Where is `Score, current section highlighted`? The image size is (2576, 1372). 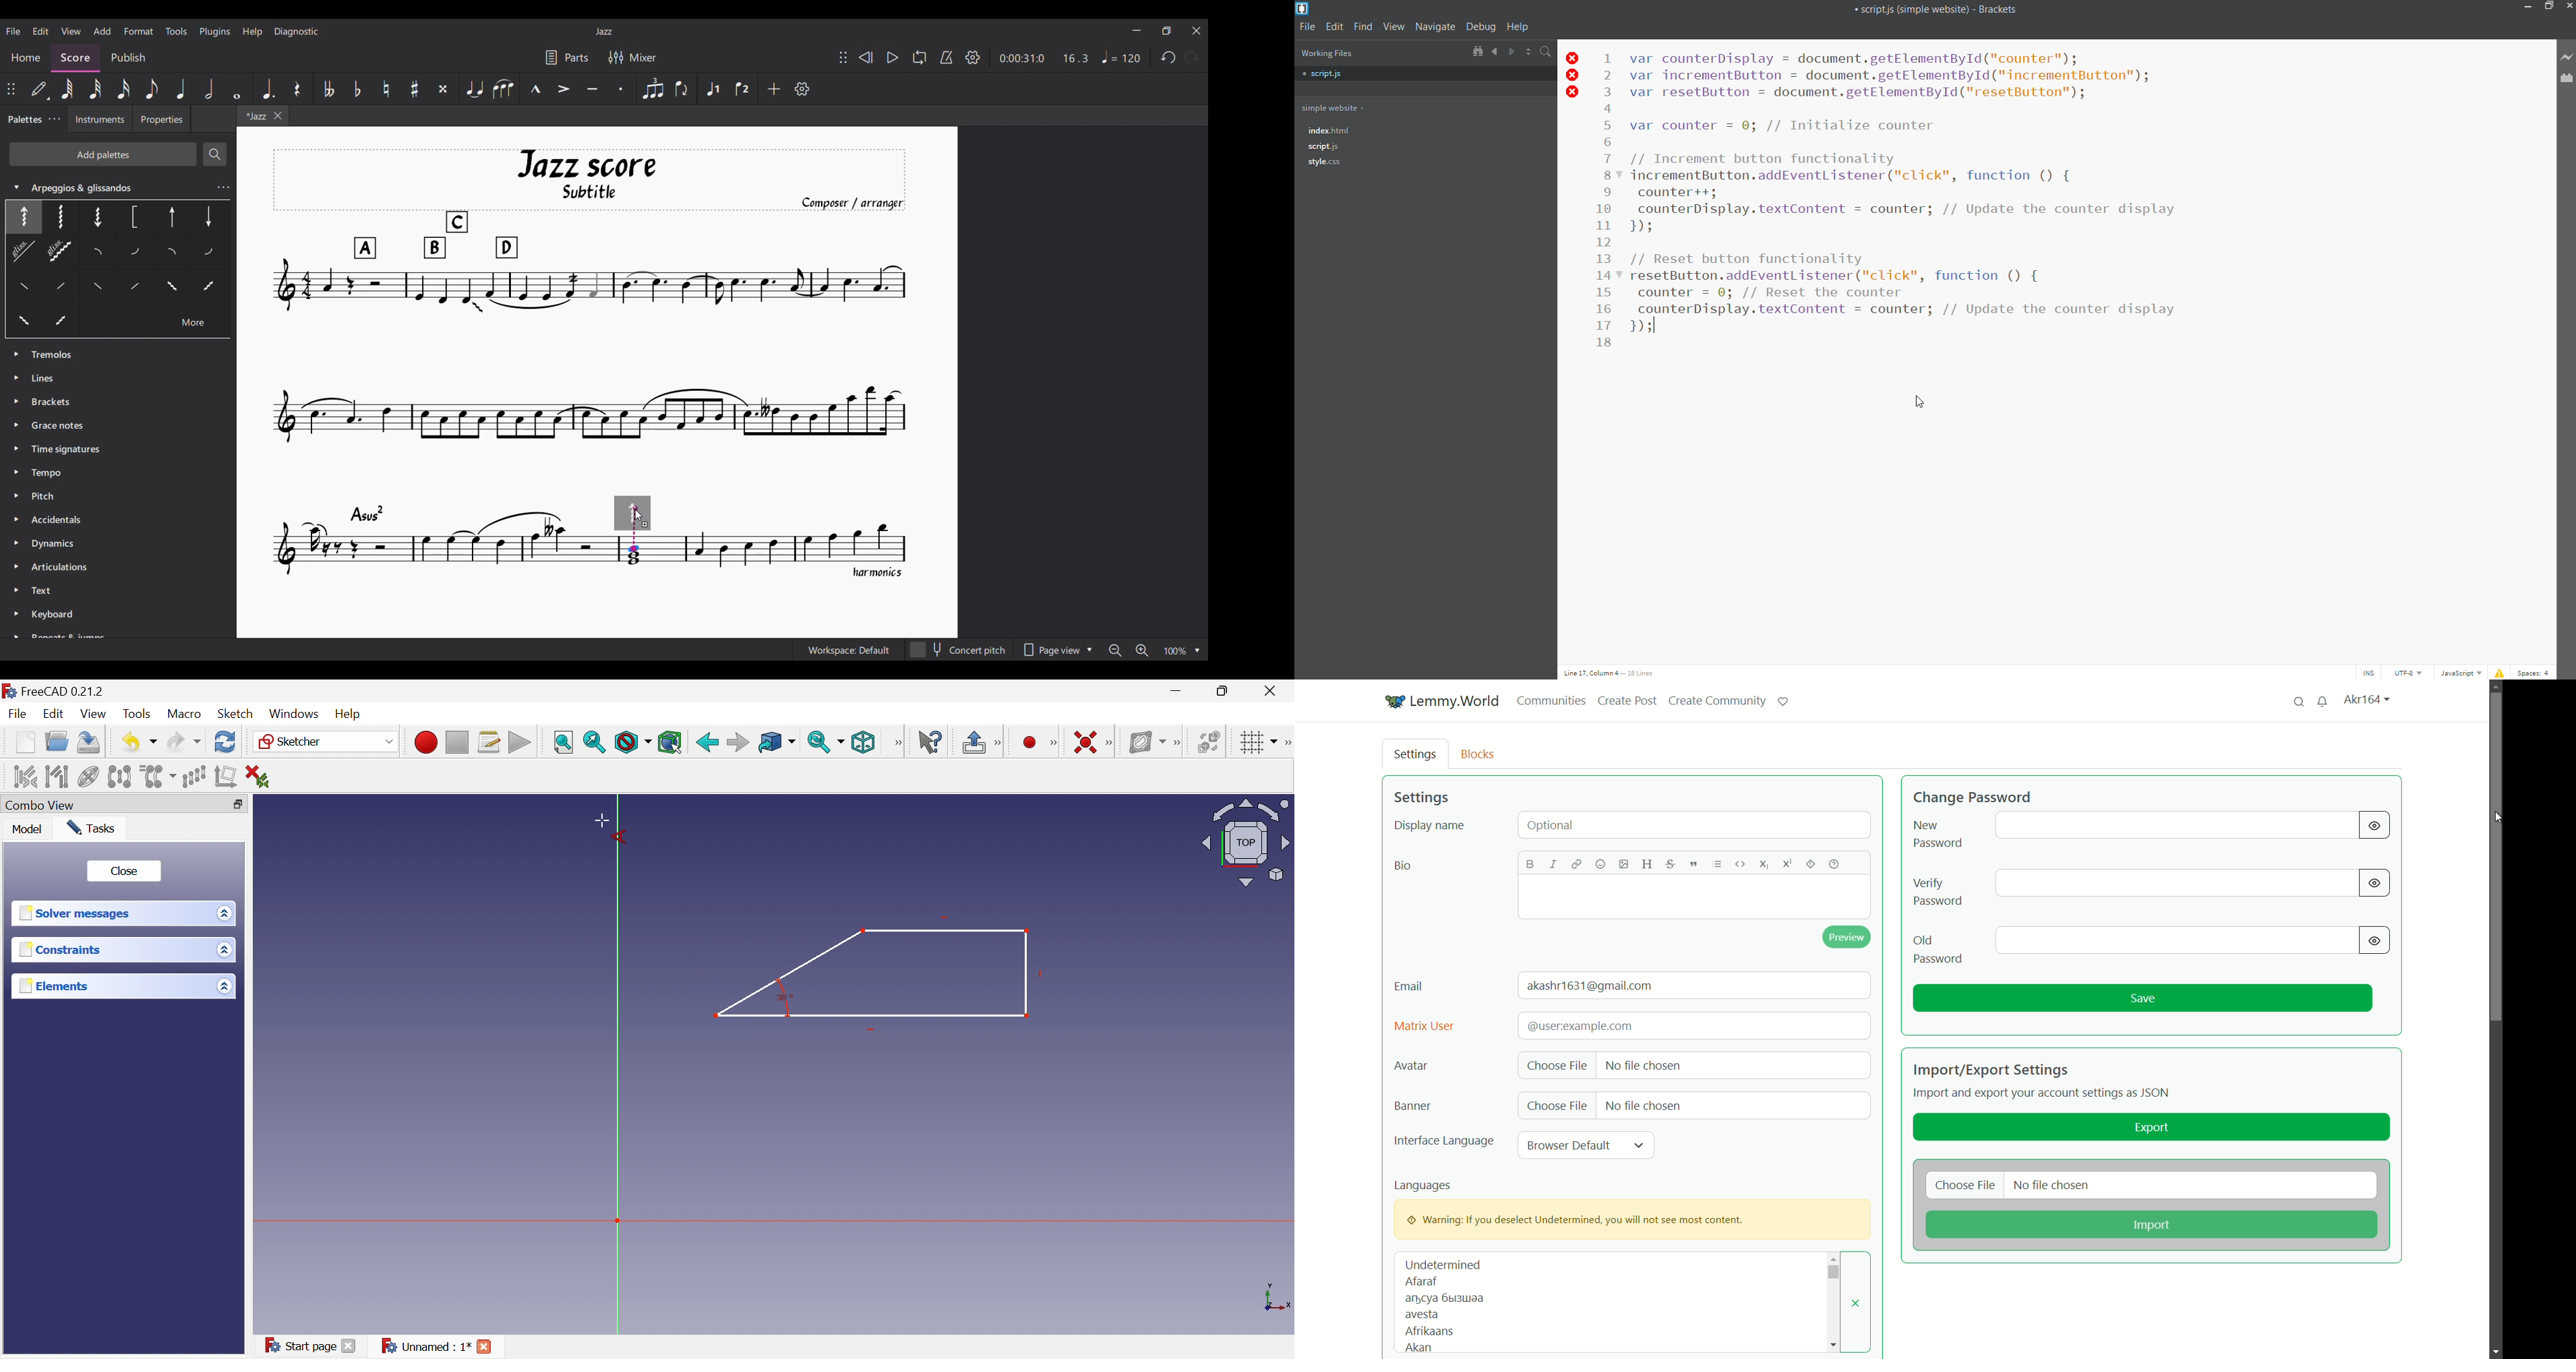 Score, current section highlighted is located at coordinates (72, 55).